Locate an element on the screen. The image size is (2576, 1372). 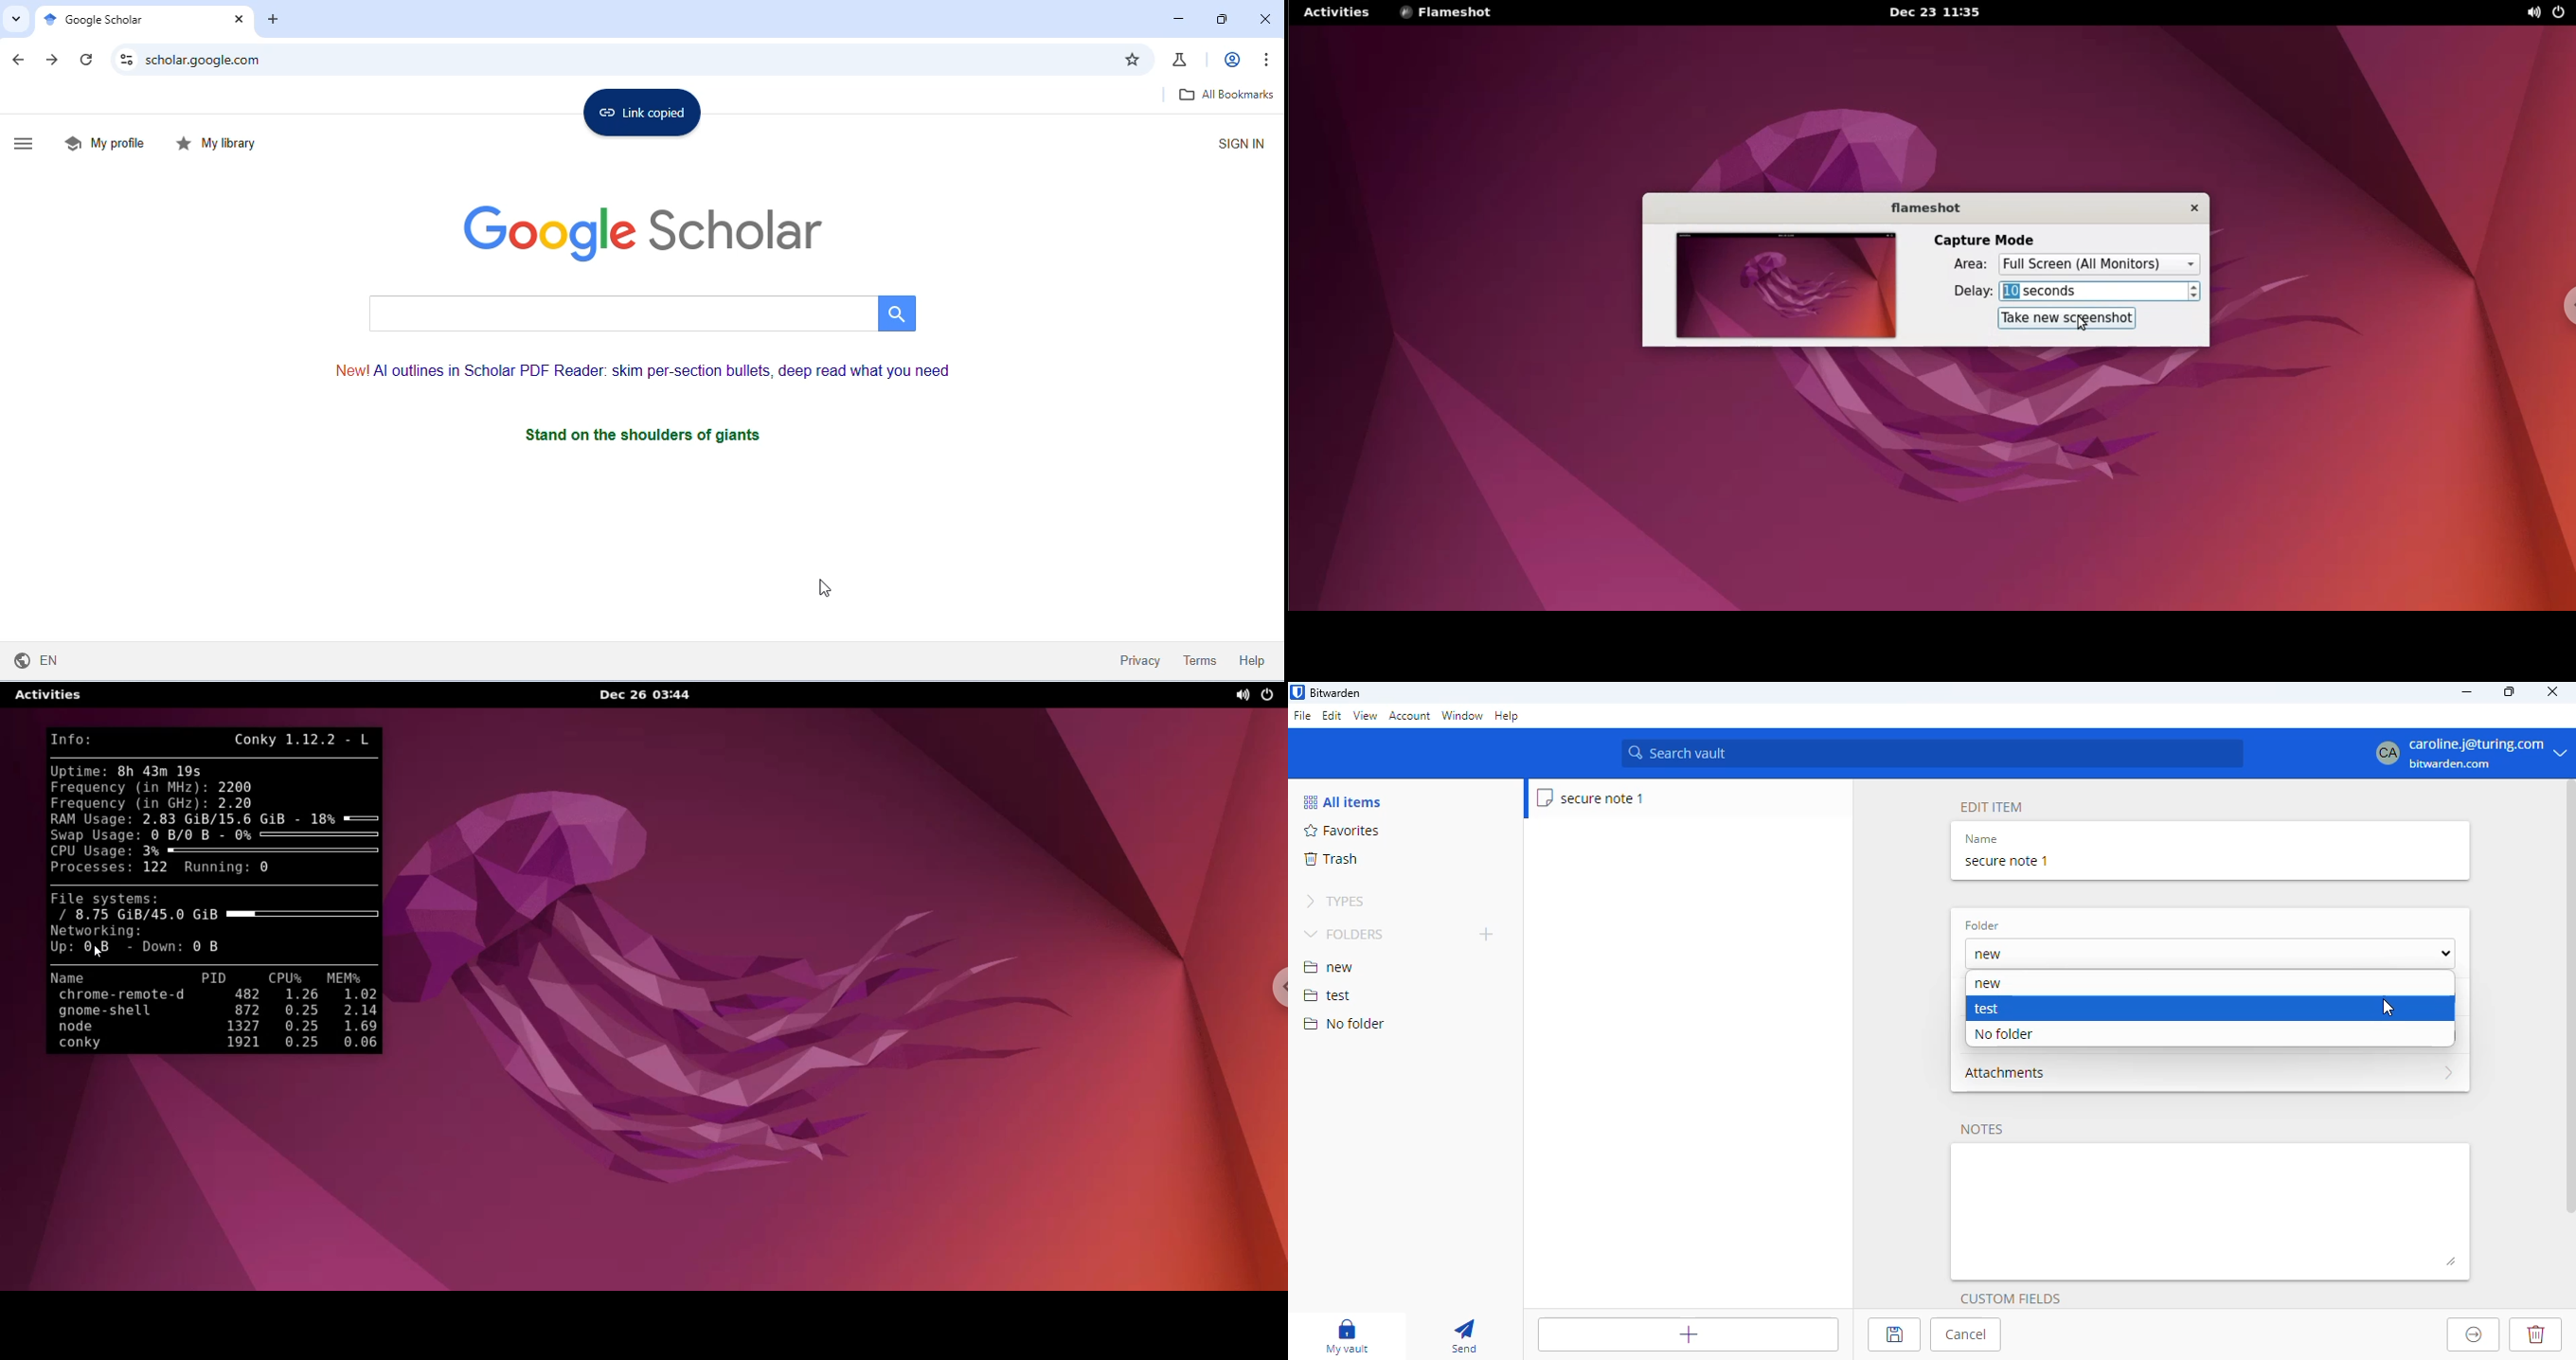
delay: is located at coordinates (1967, 293).